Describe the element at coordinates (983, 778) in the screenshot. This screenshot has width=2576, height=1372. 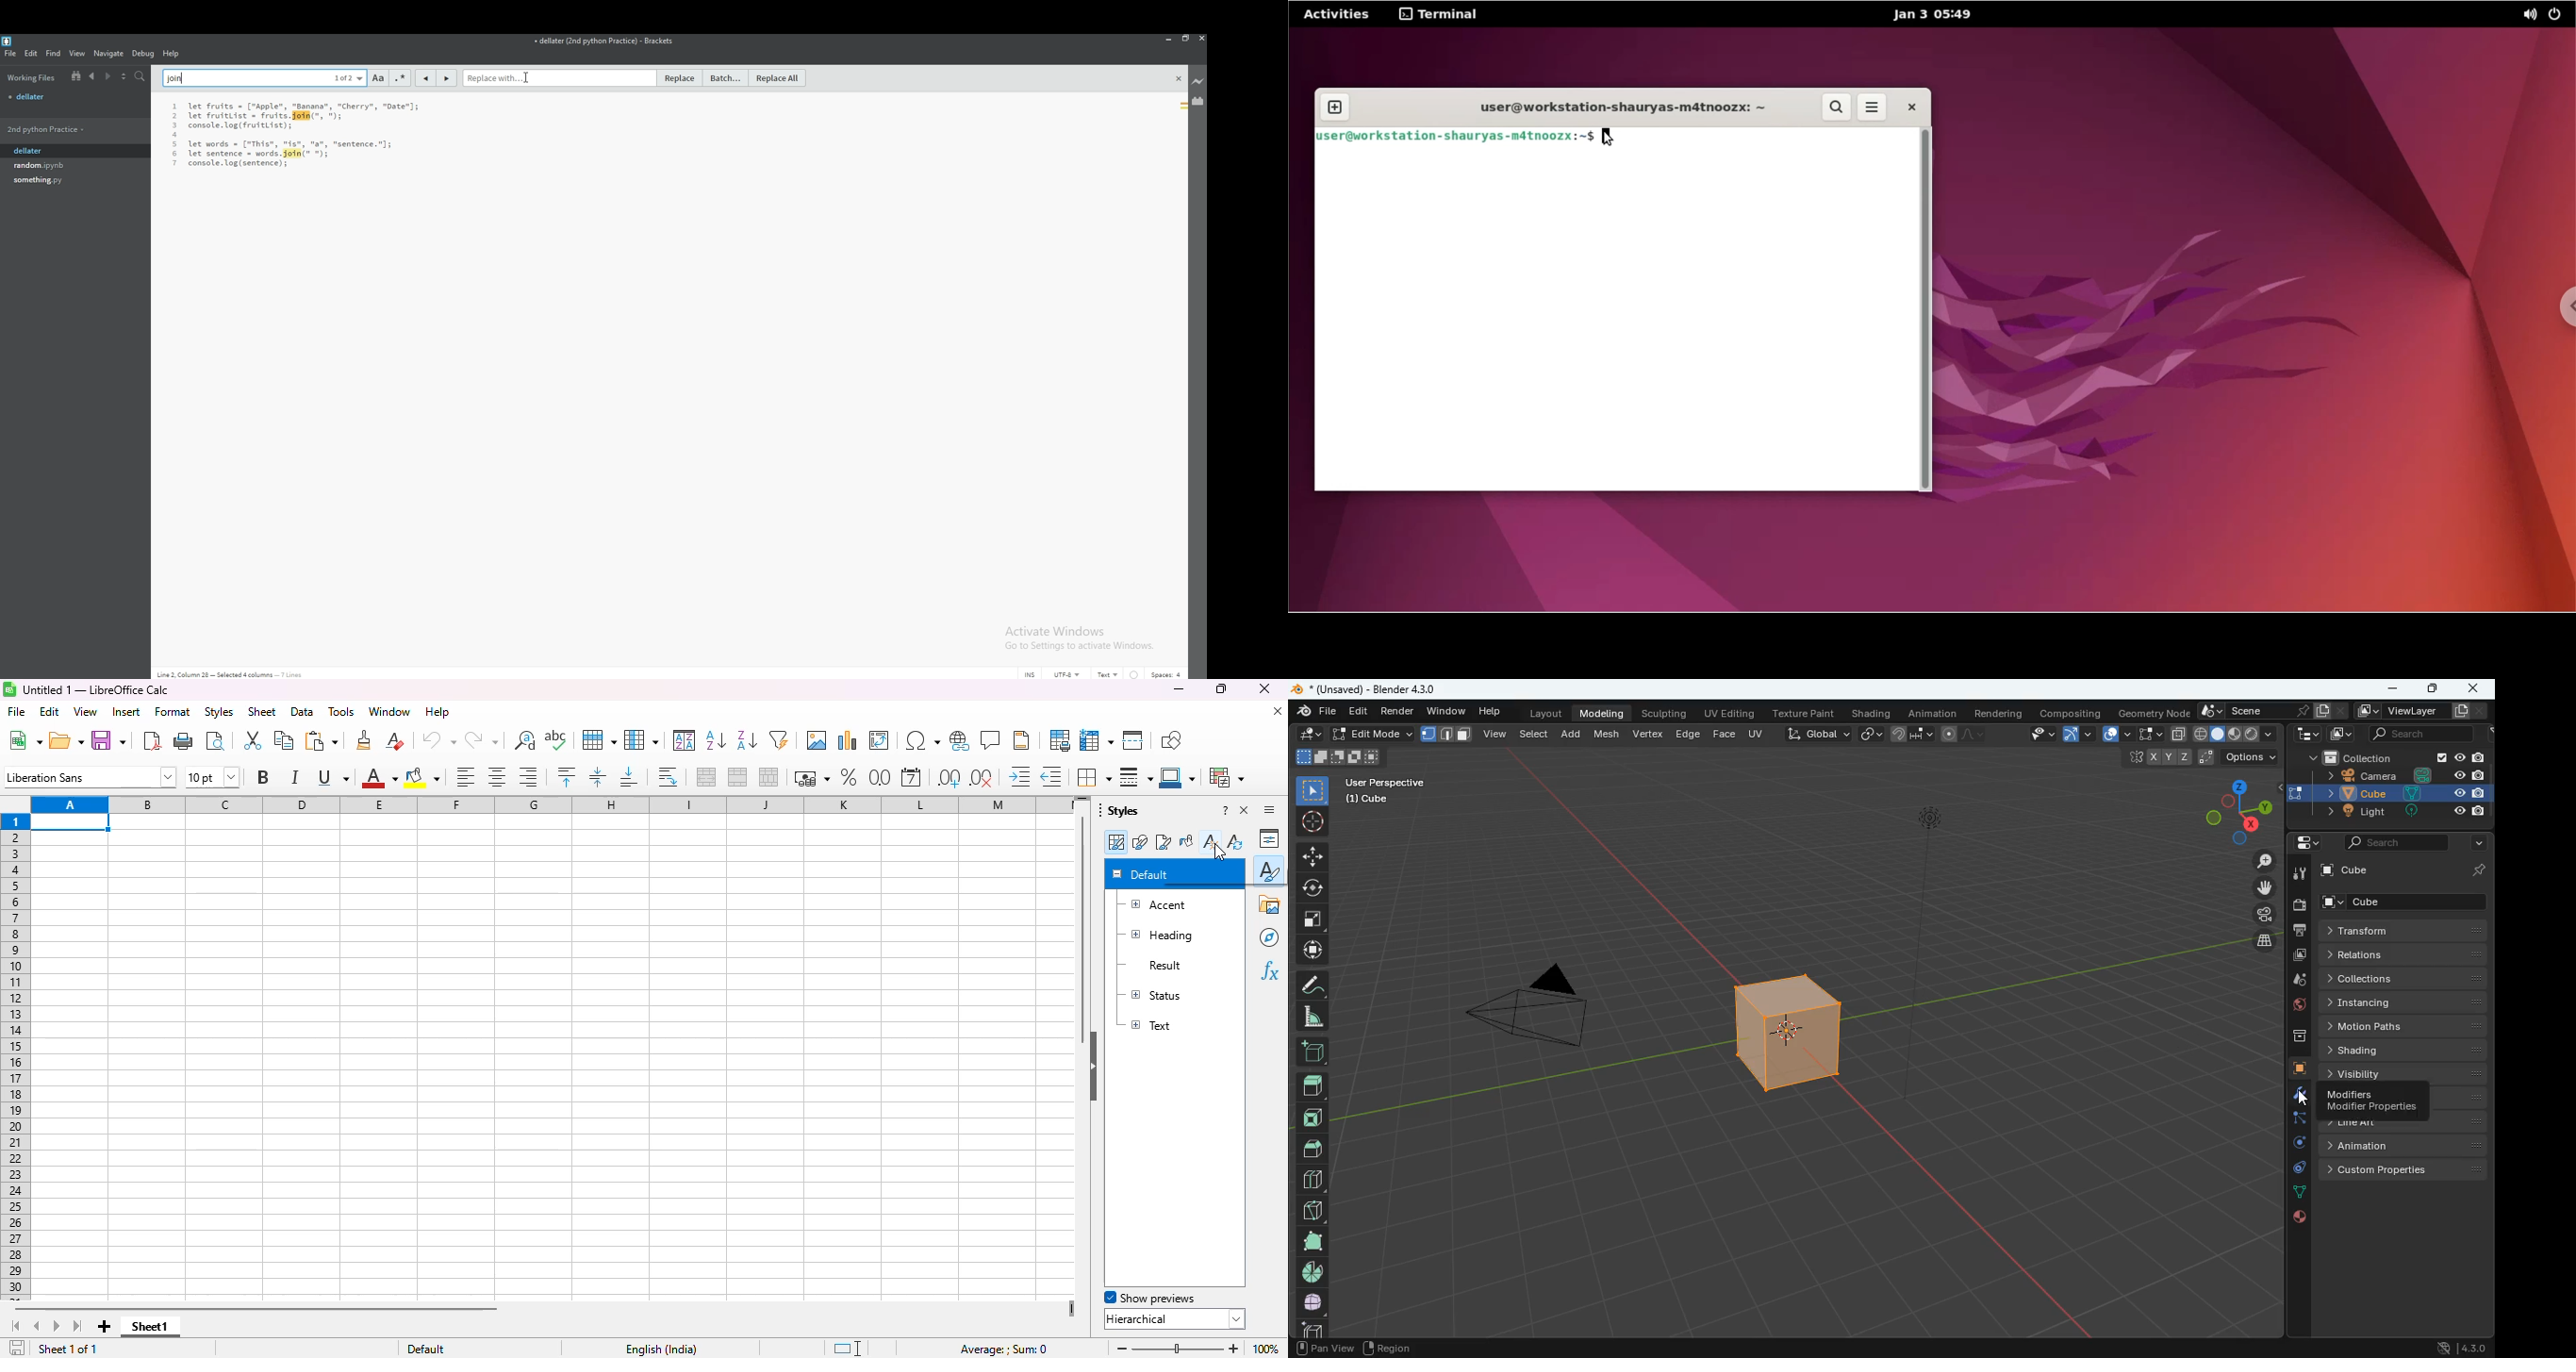
I see `delete decimal` at that location.